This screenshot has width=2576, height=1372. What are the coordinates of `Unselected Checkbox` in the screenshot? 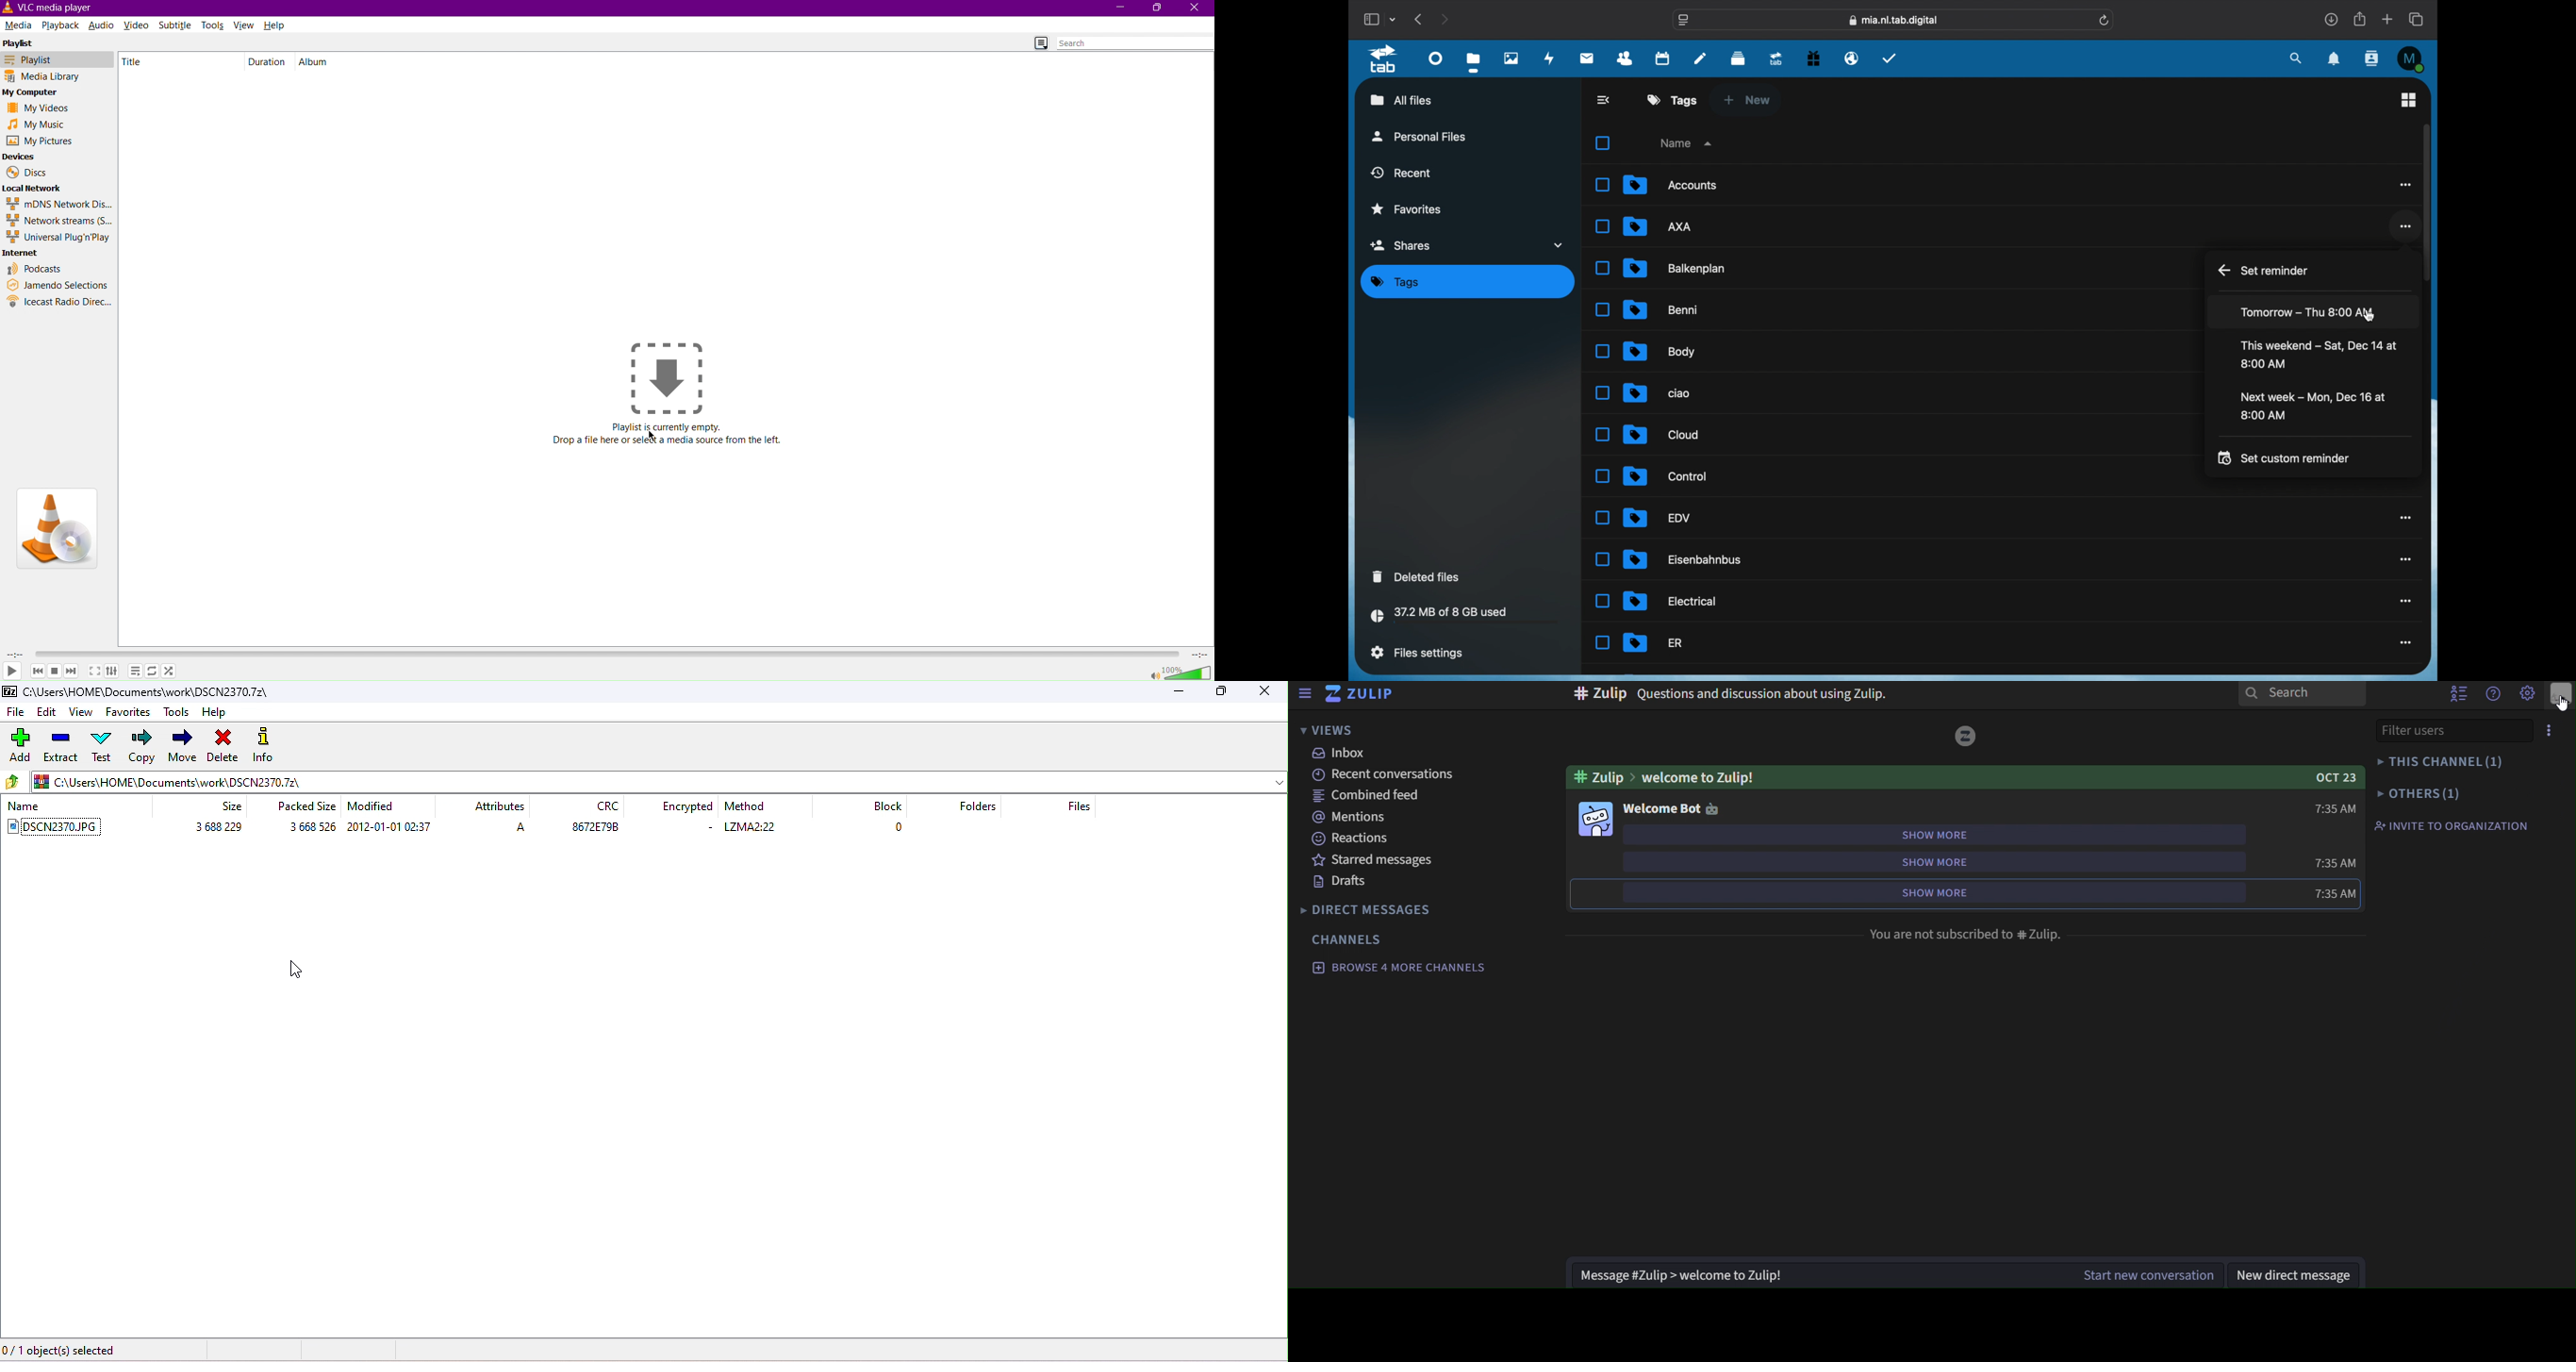 It's located at (1601, 475).